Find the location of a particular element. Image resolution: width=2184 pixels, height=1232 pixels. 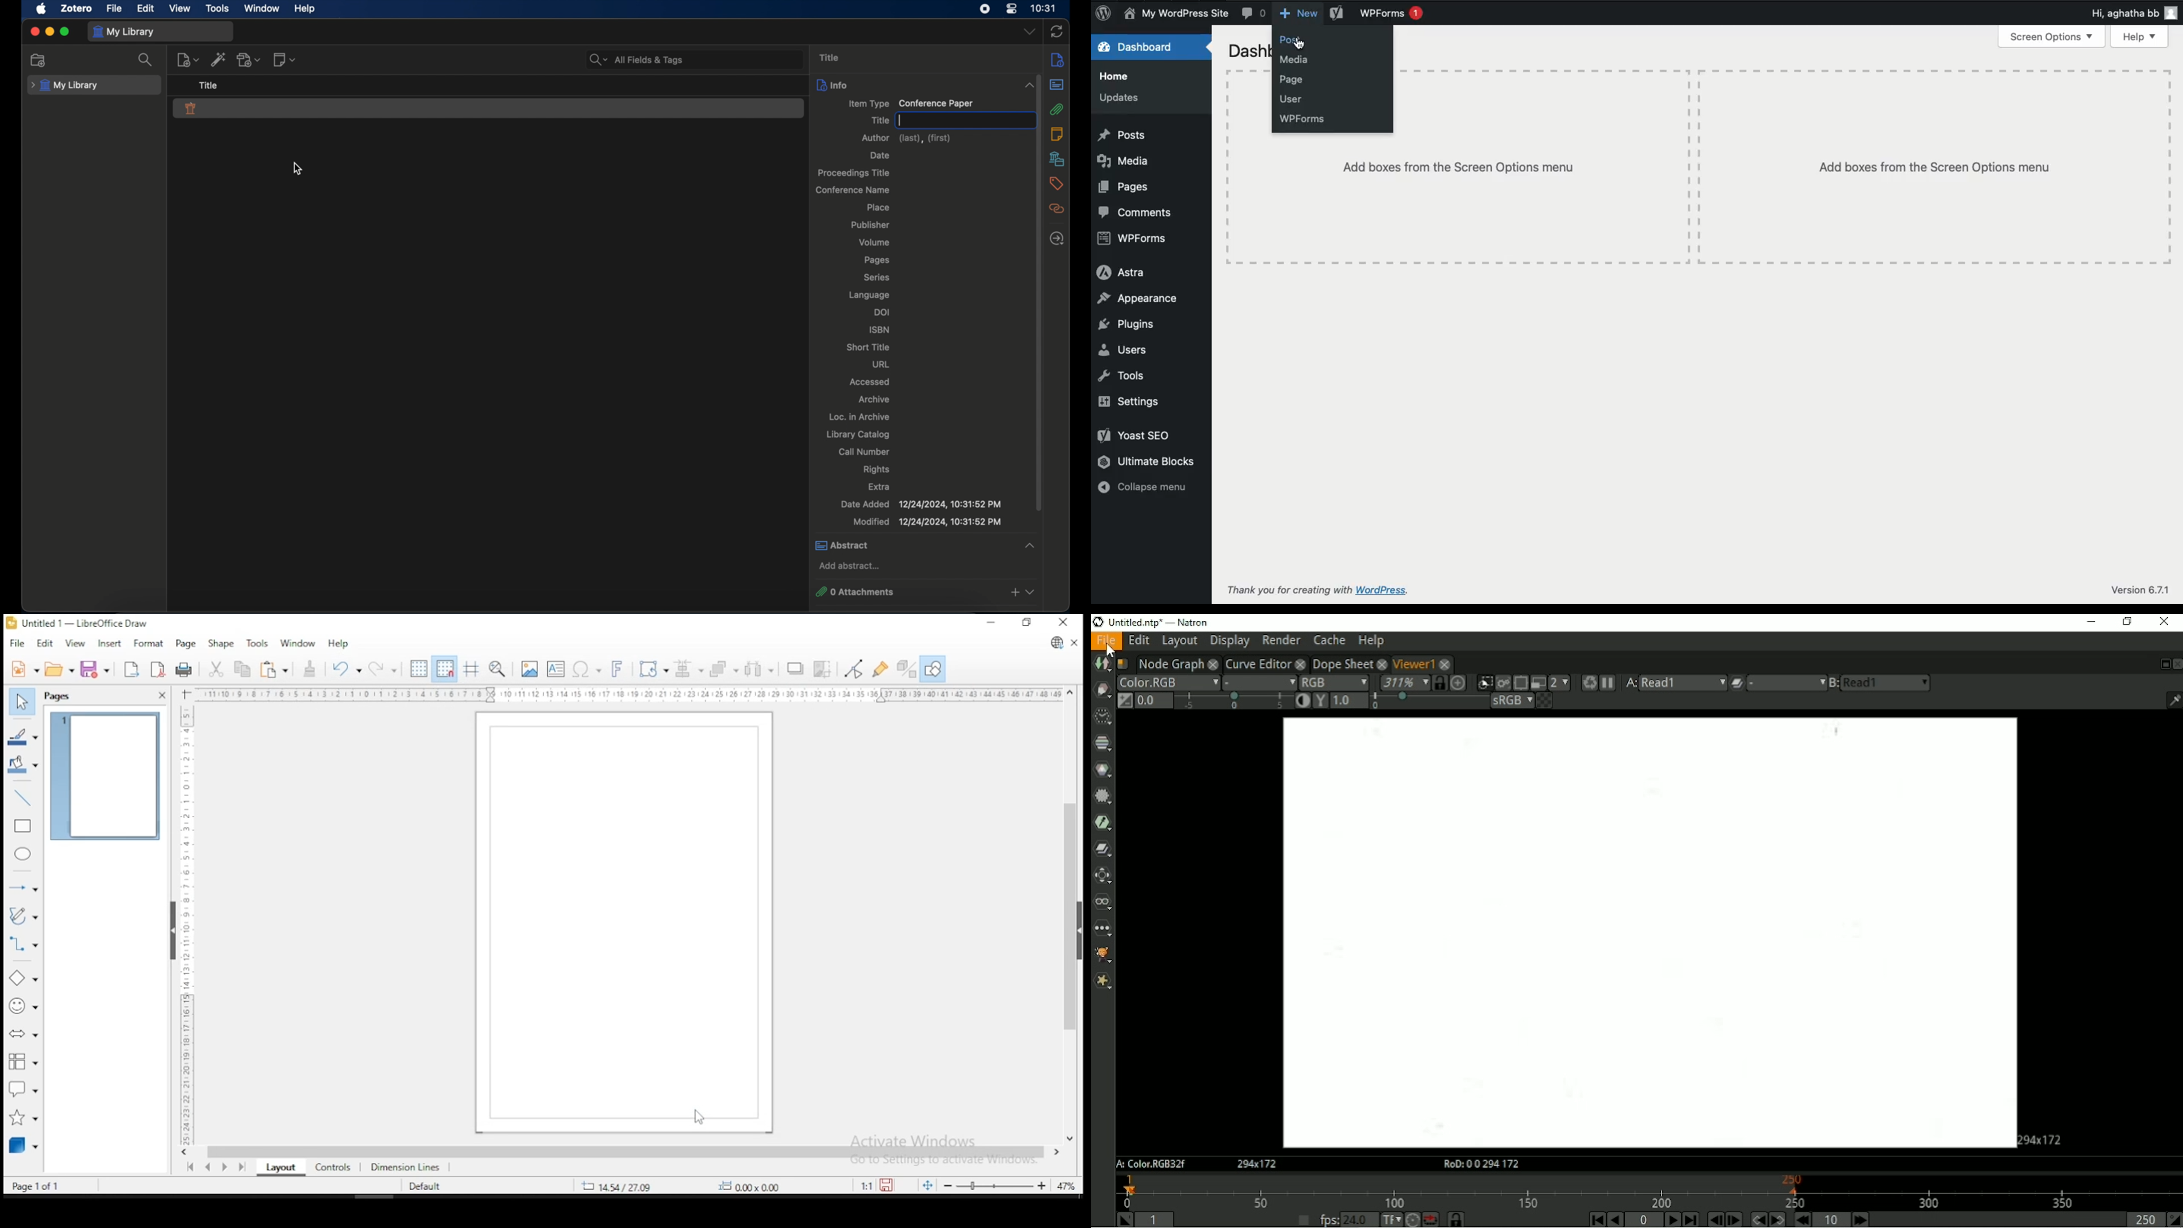

text cursor is located at coordinates (901, 121).